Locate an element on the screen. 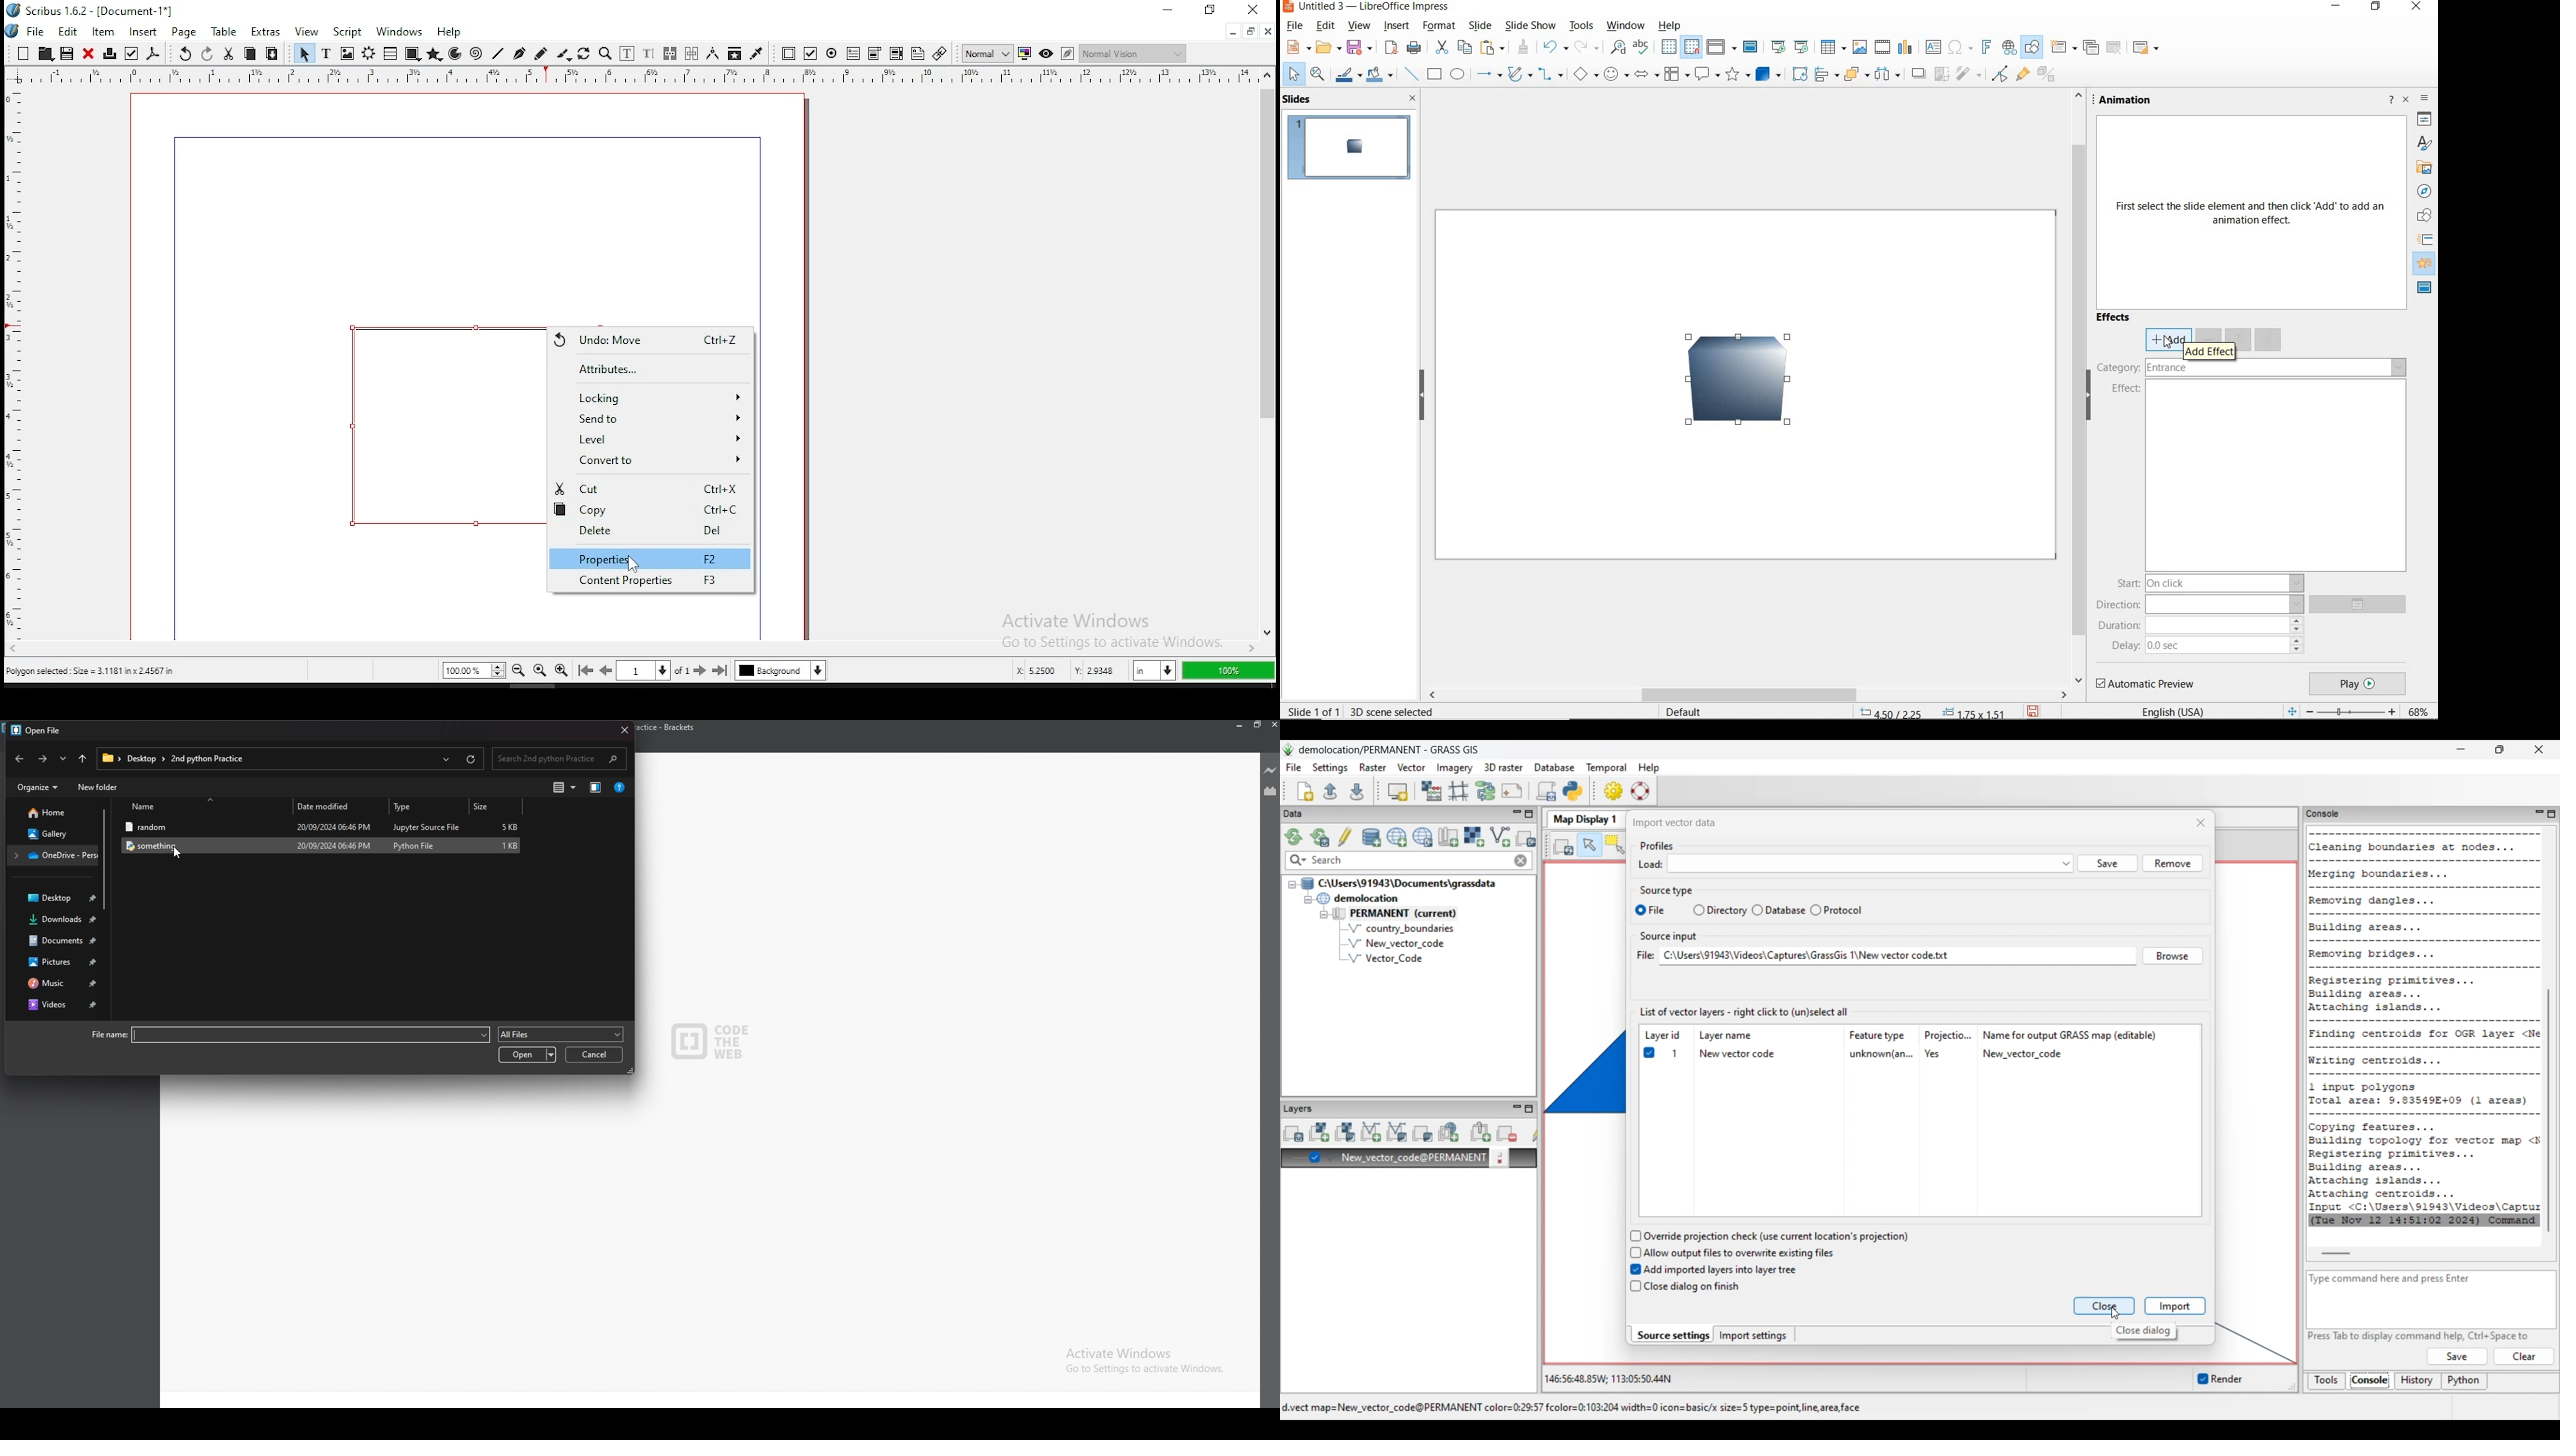 The image size is (2576, 1456). size is located at coordinates (496, 807).